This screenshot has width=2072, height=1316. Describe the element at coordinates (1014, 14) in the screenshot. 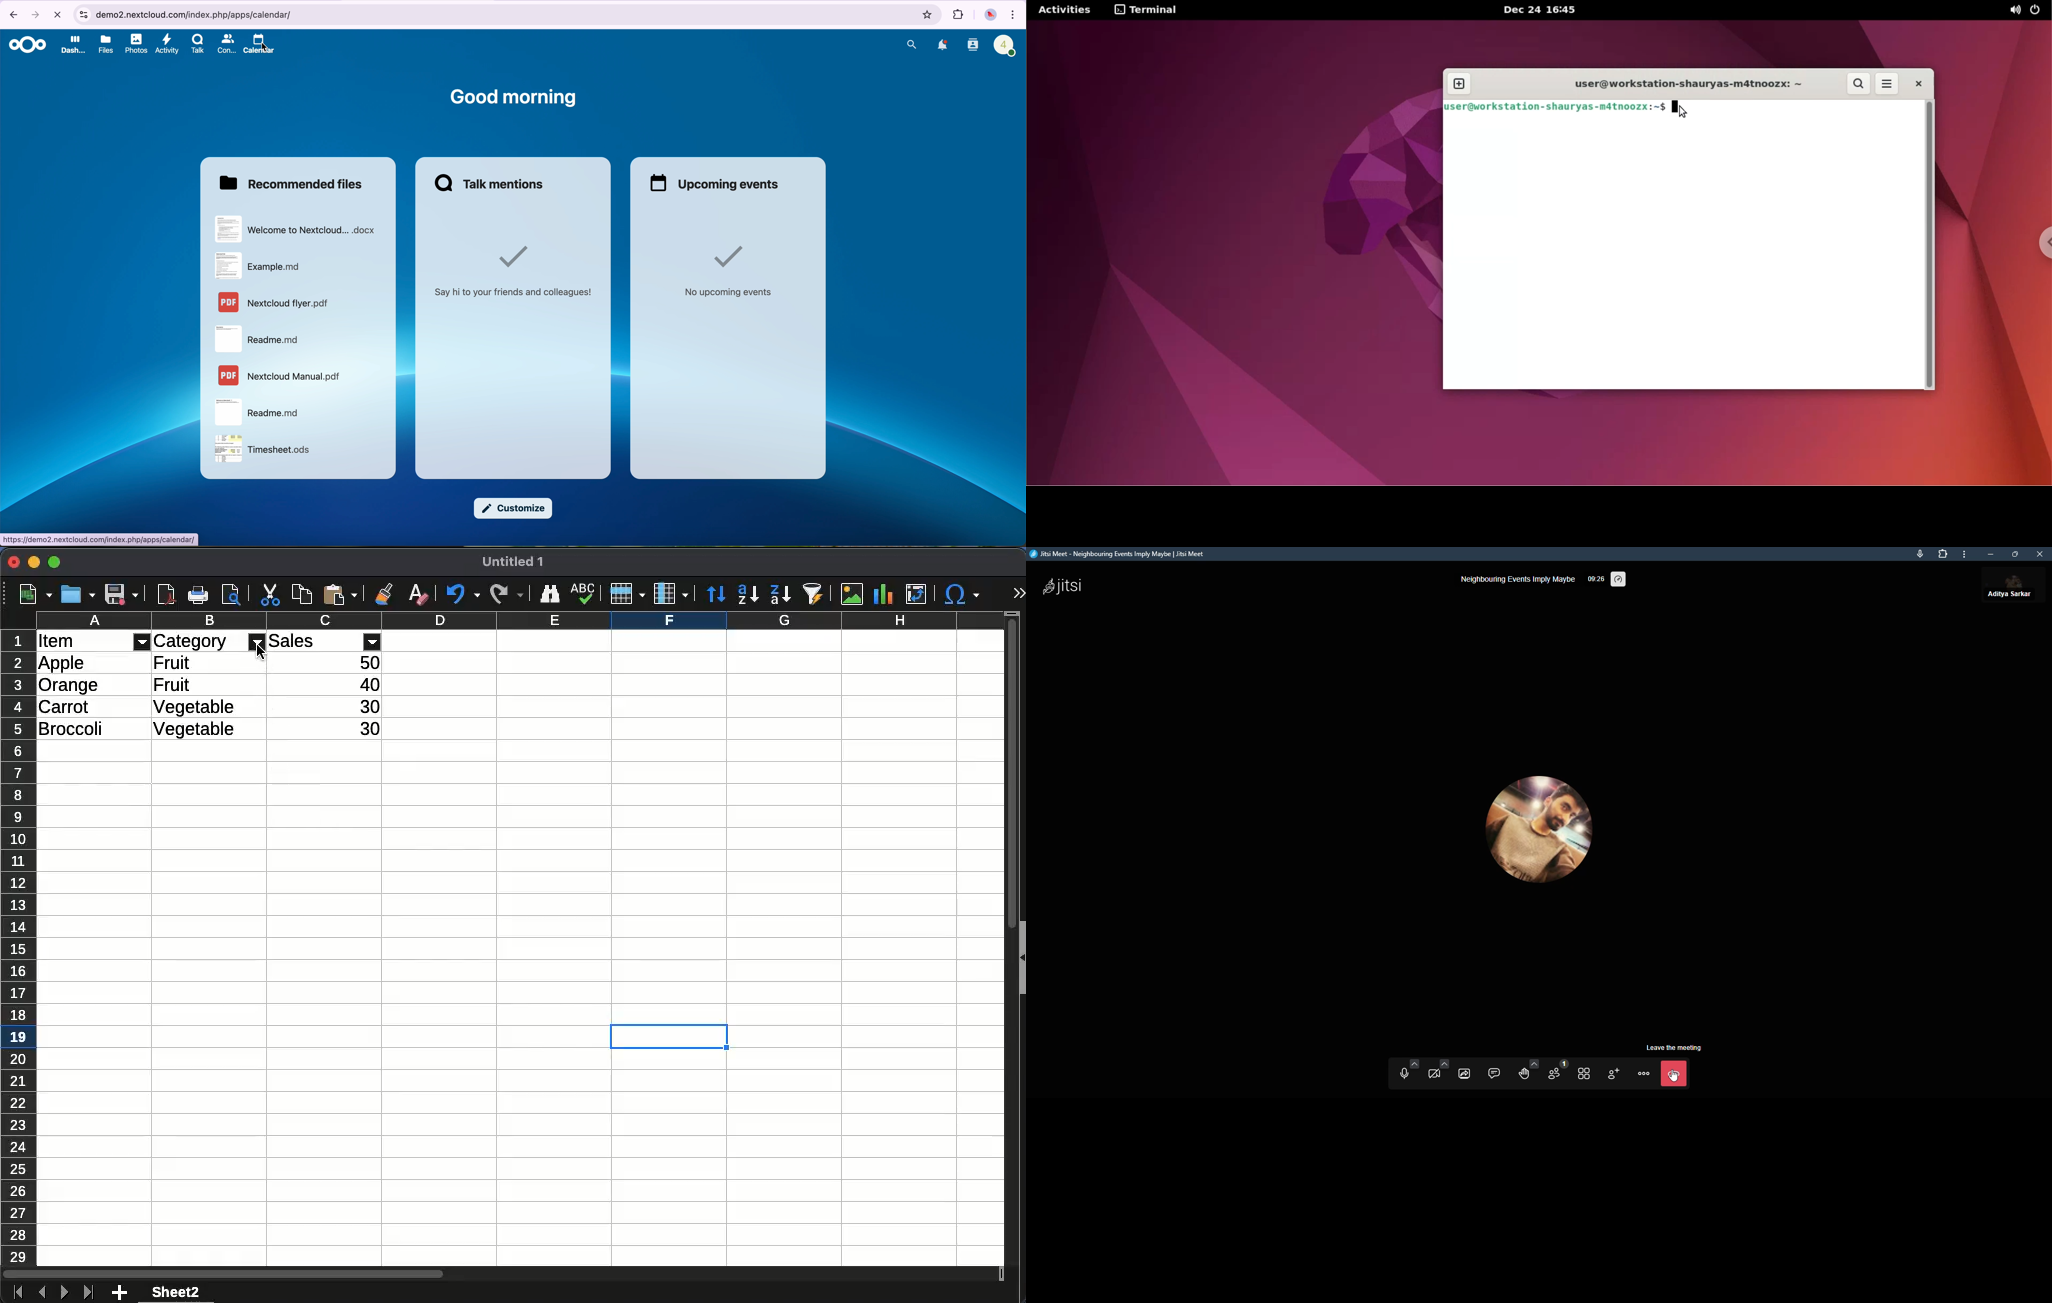

I see `customize and control Google Chrome` at that location.